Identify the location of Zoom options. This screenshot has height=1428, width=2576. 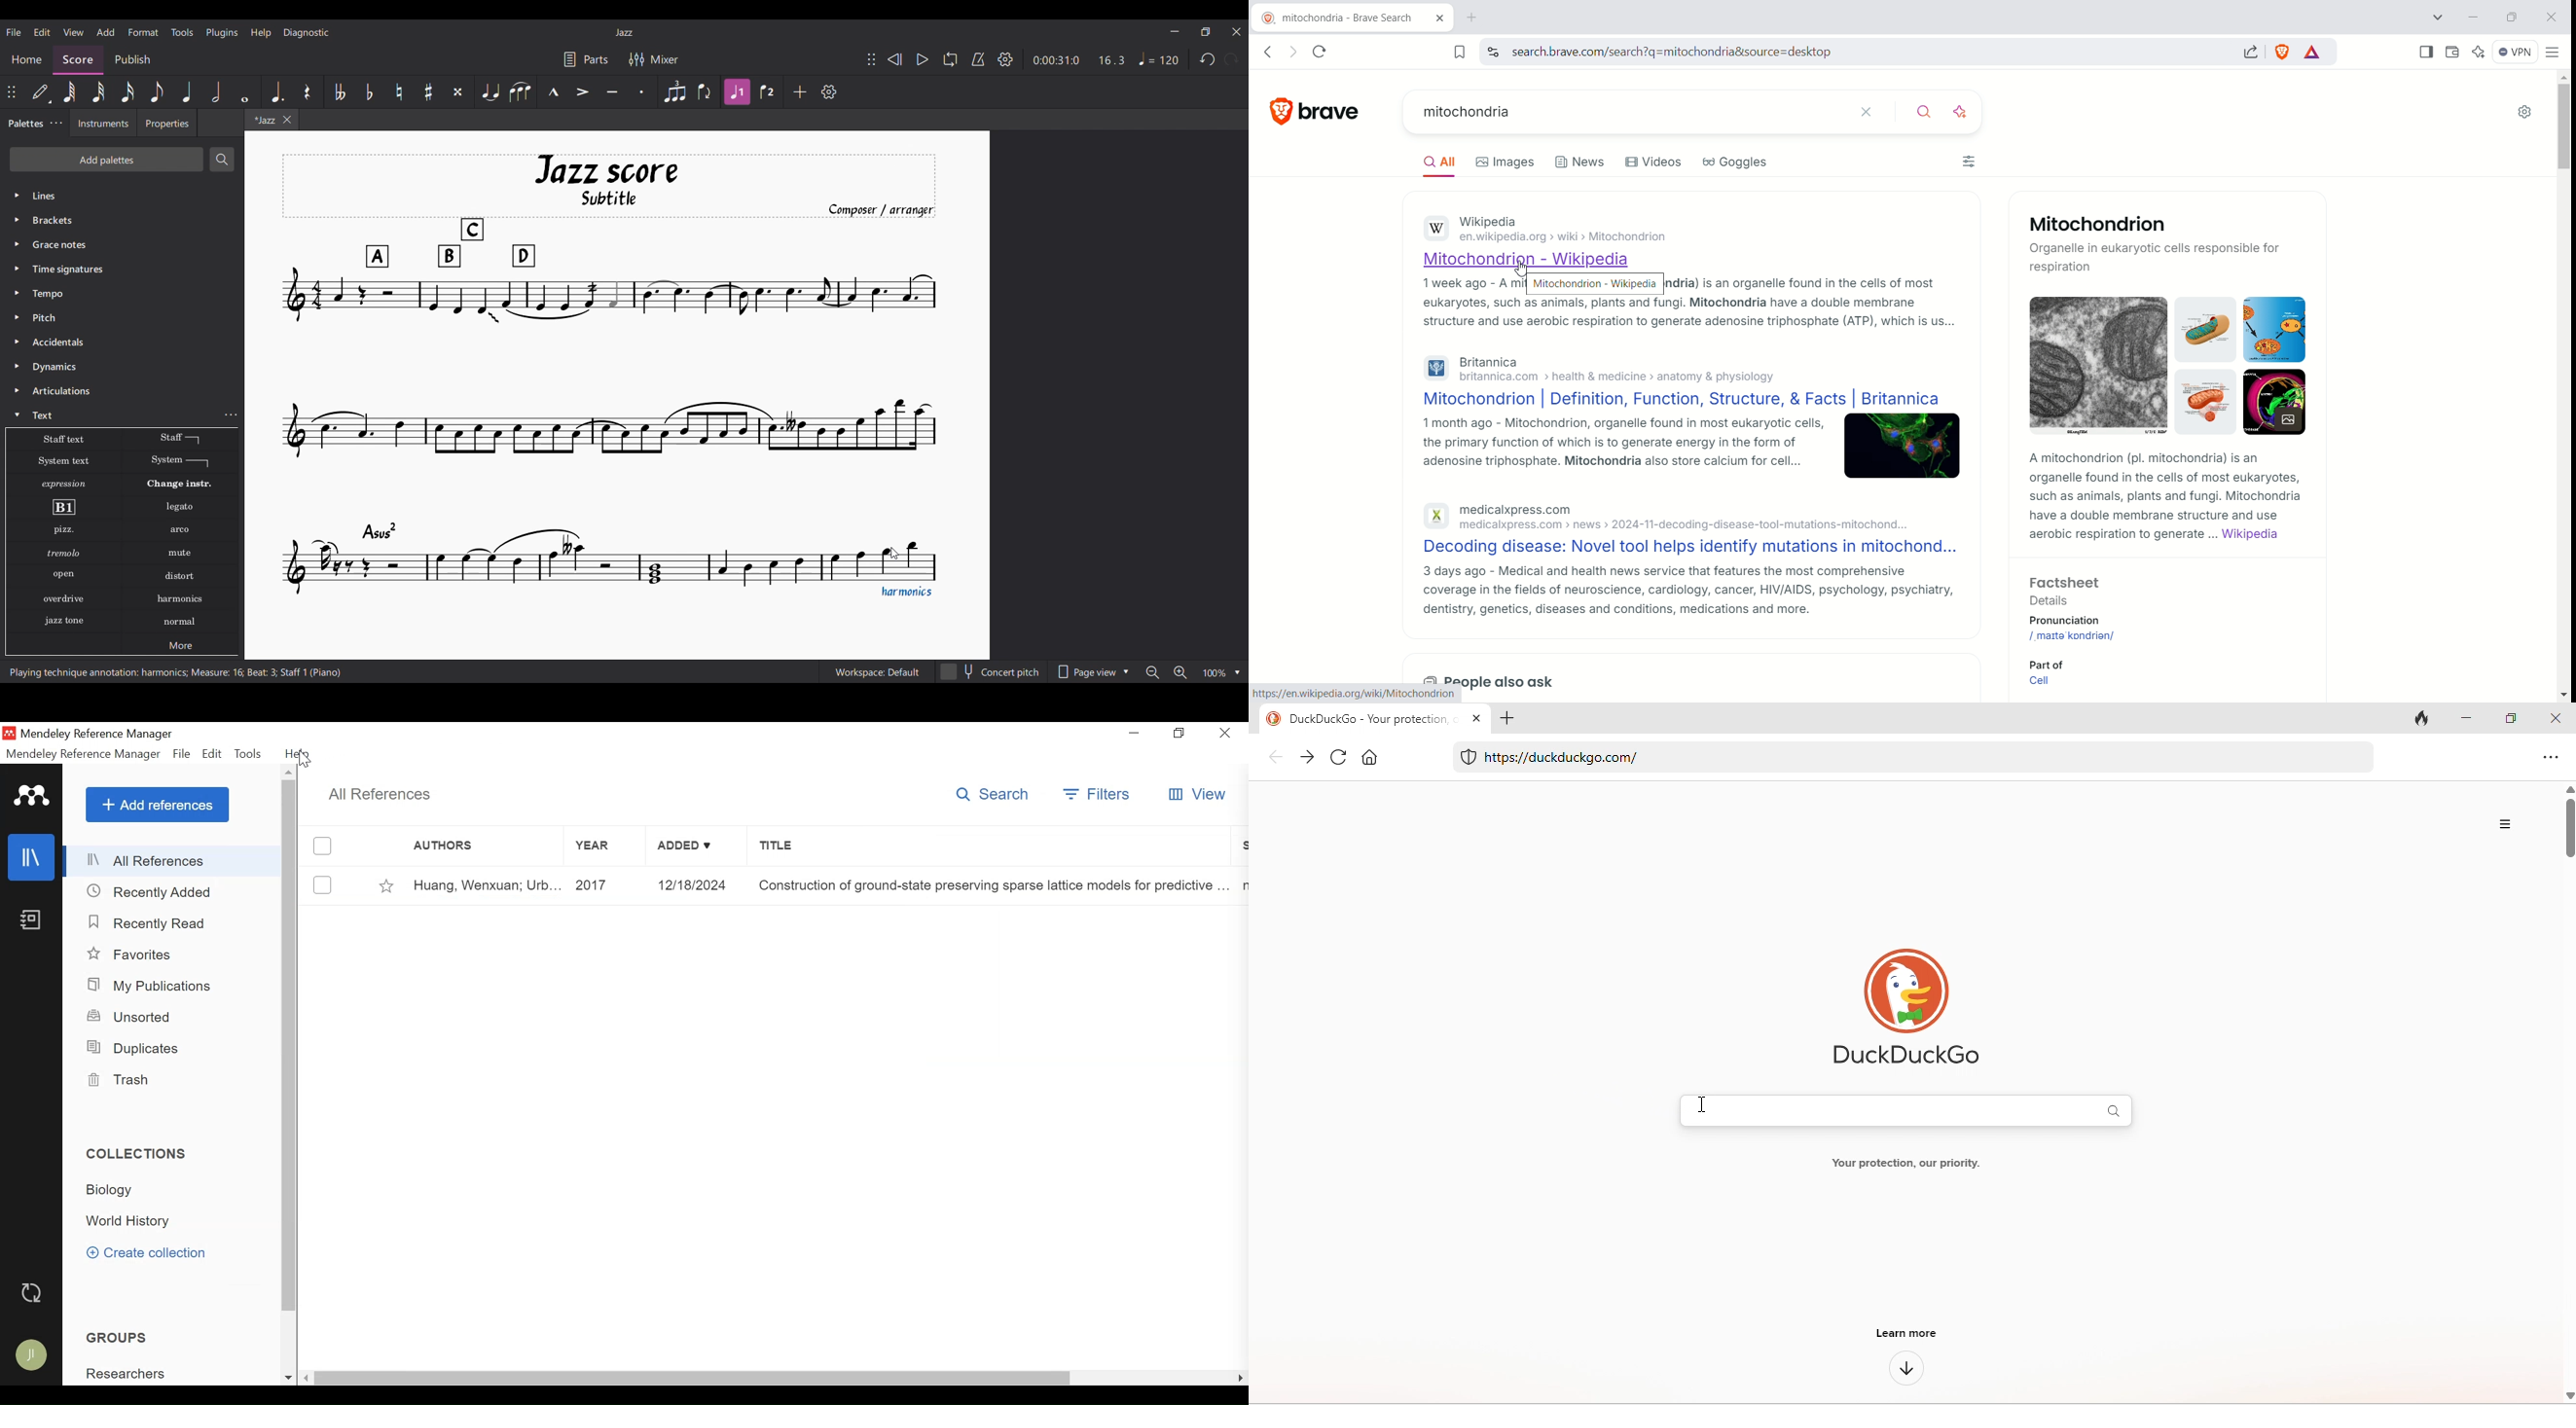
(1193, 672).